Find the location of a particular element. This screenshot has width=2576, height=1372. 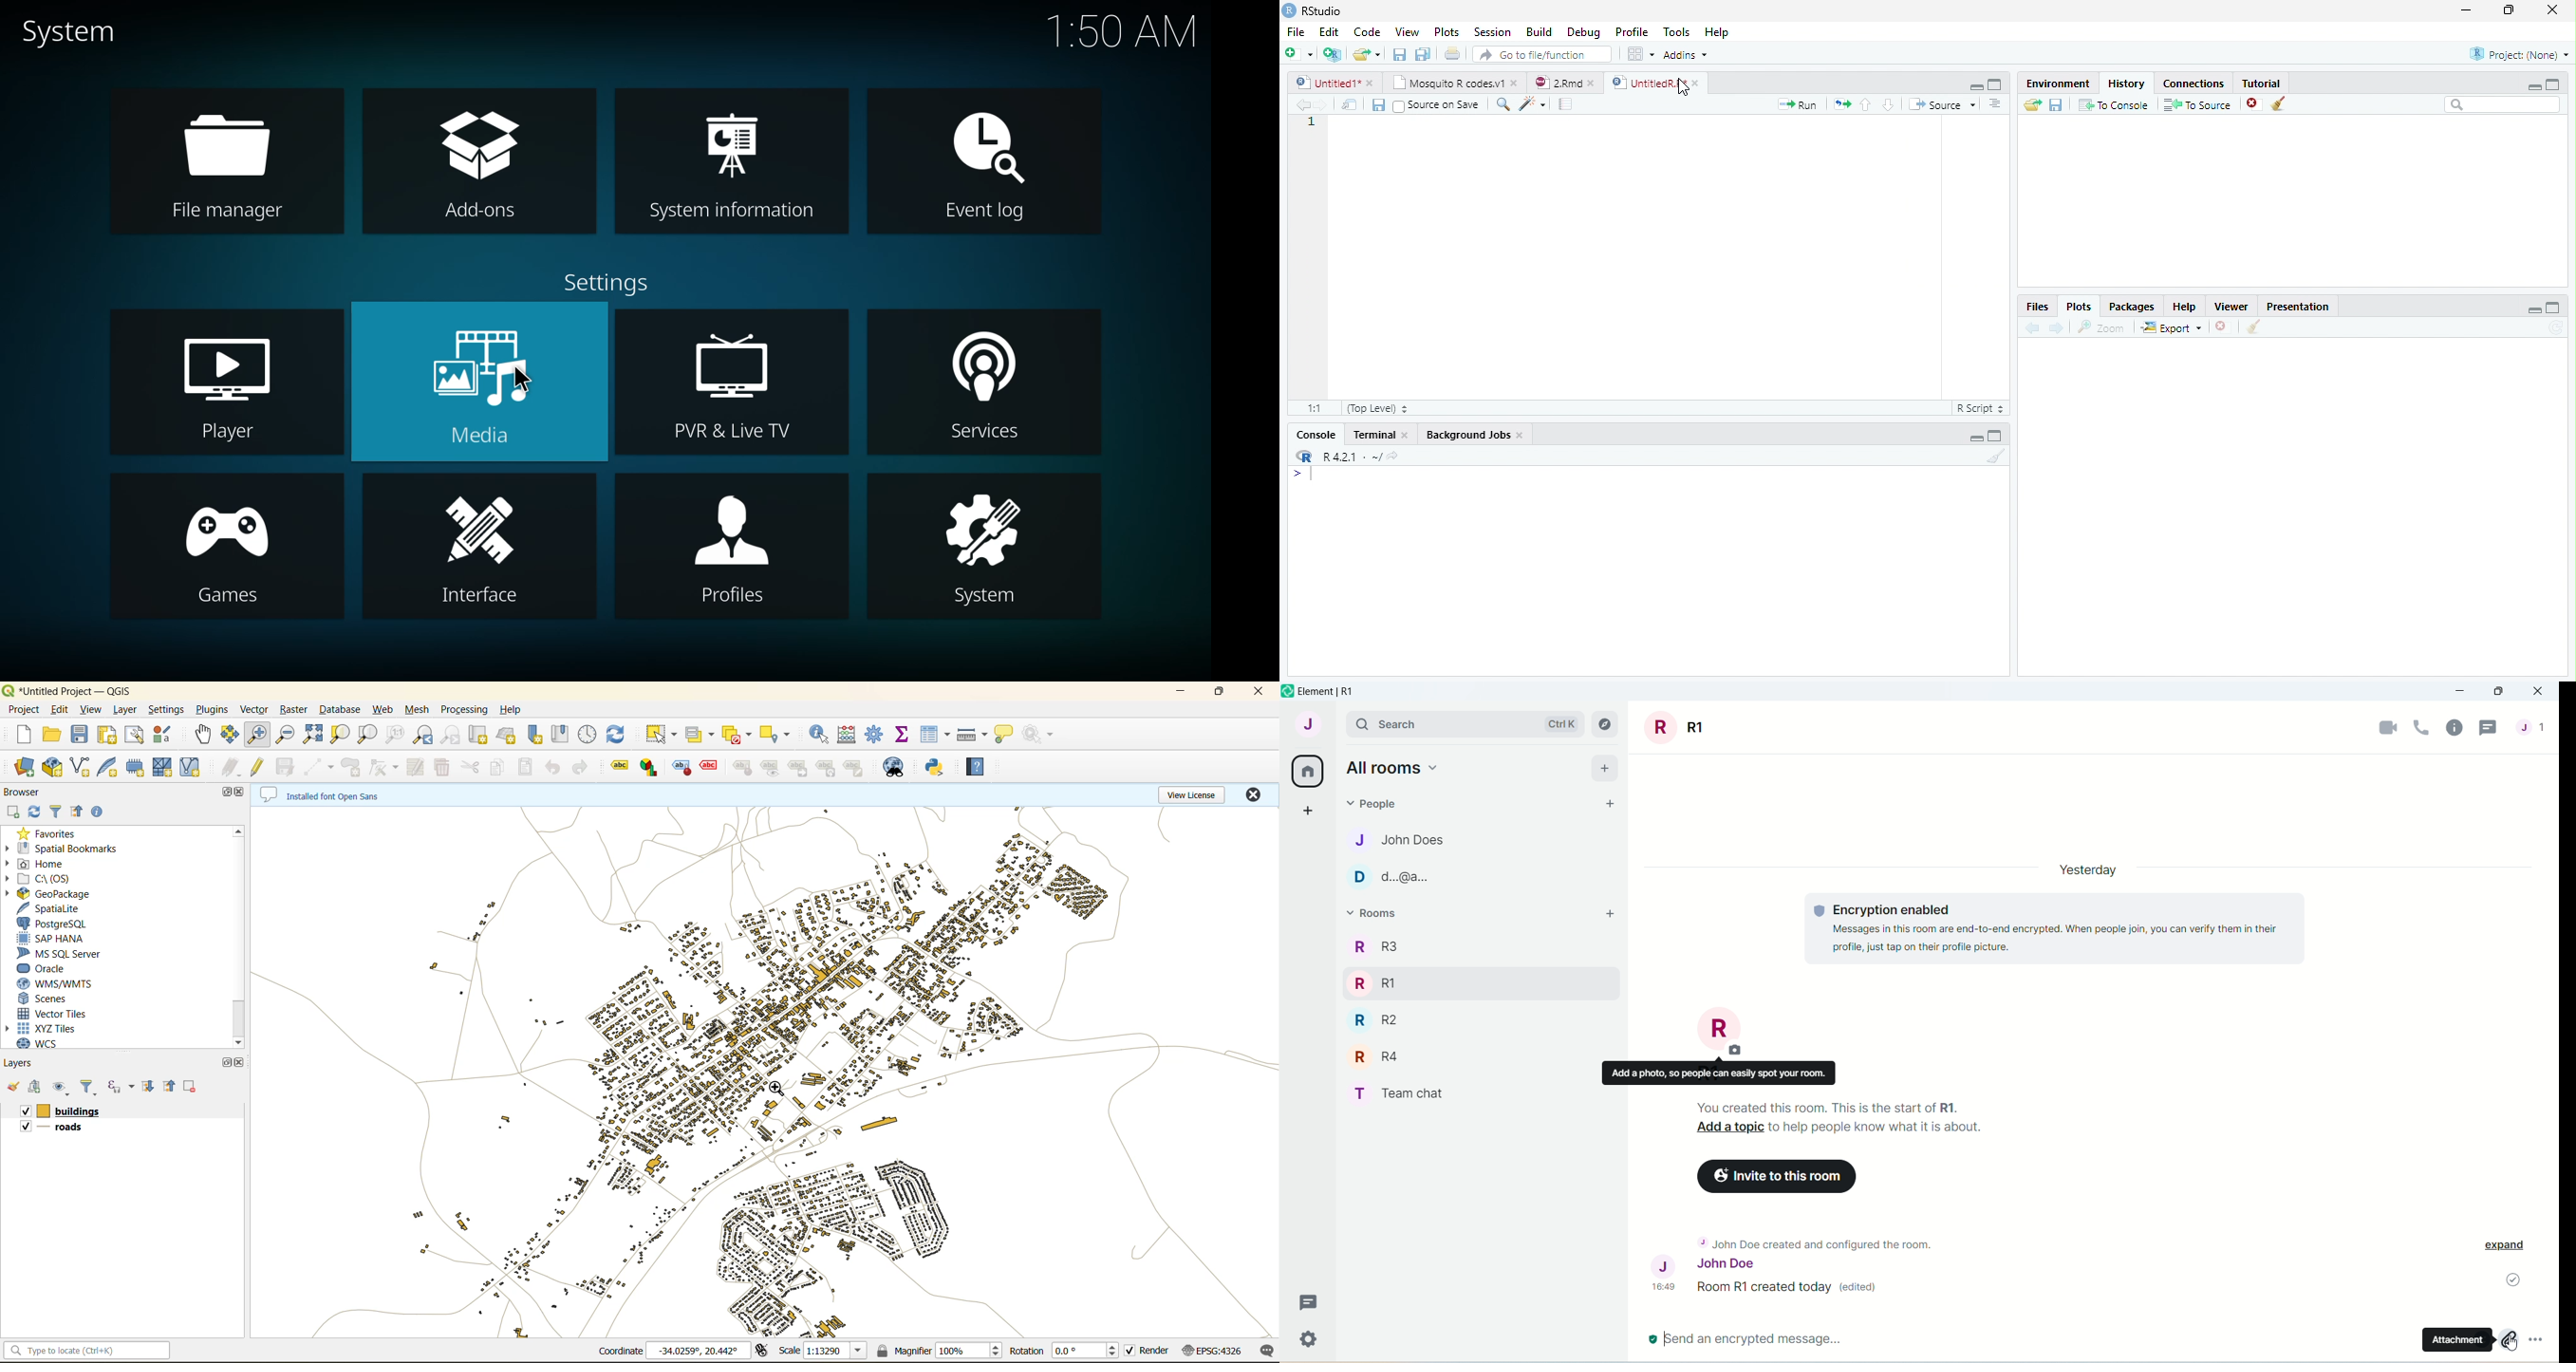

new spatial bookmark is located at coordinates (537, 736).